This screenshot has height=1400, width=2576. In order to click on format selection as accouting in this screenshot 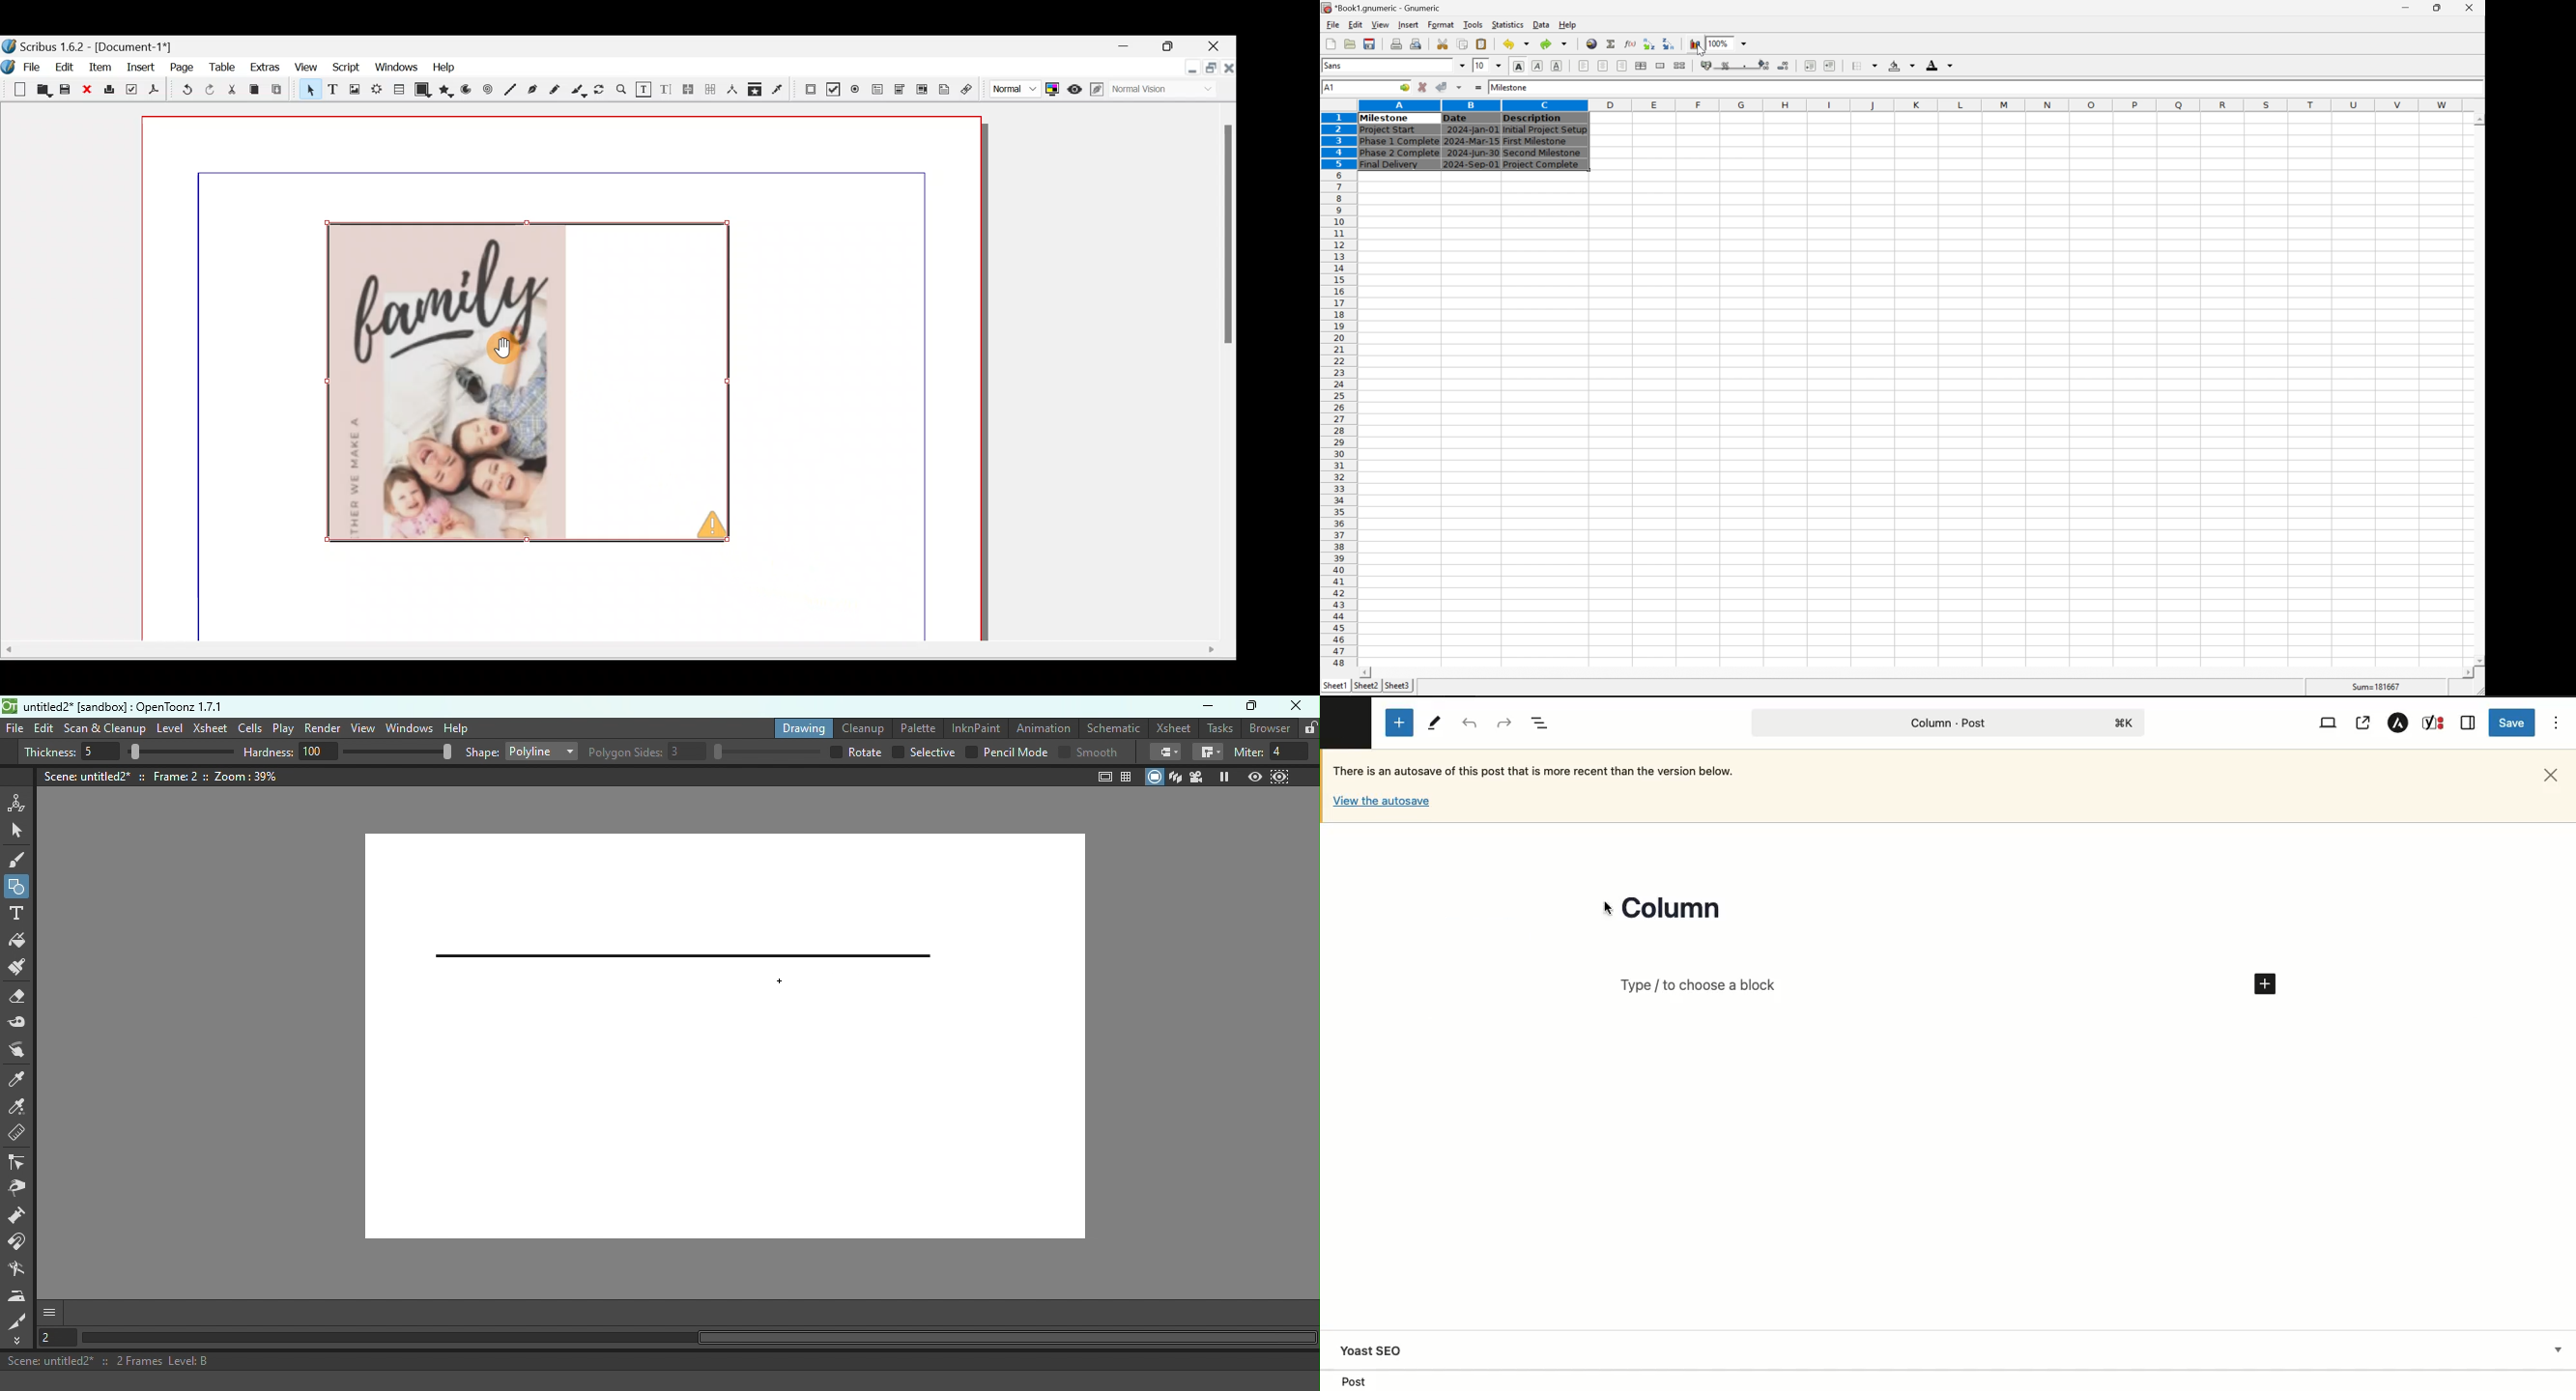, I will do `click(1707, 66)`.